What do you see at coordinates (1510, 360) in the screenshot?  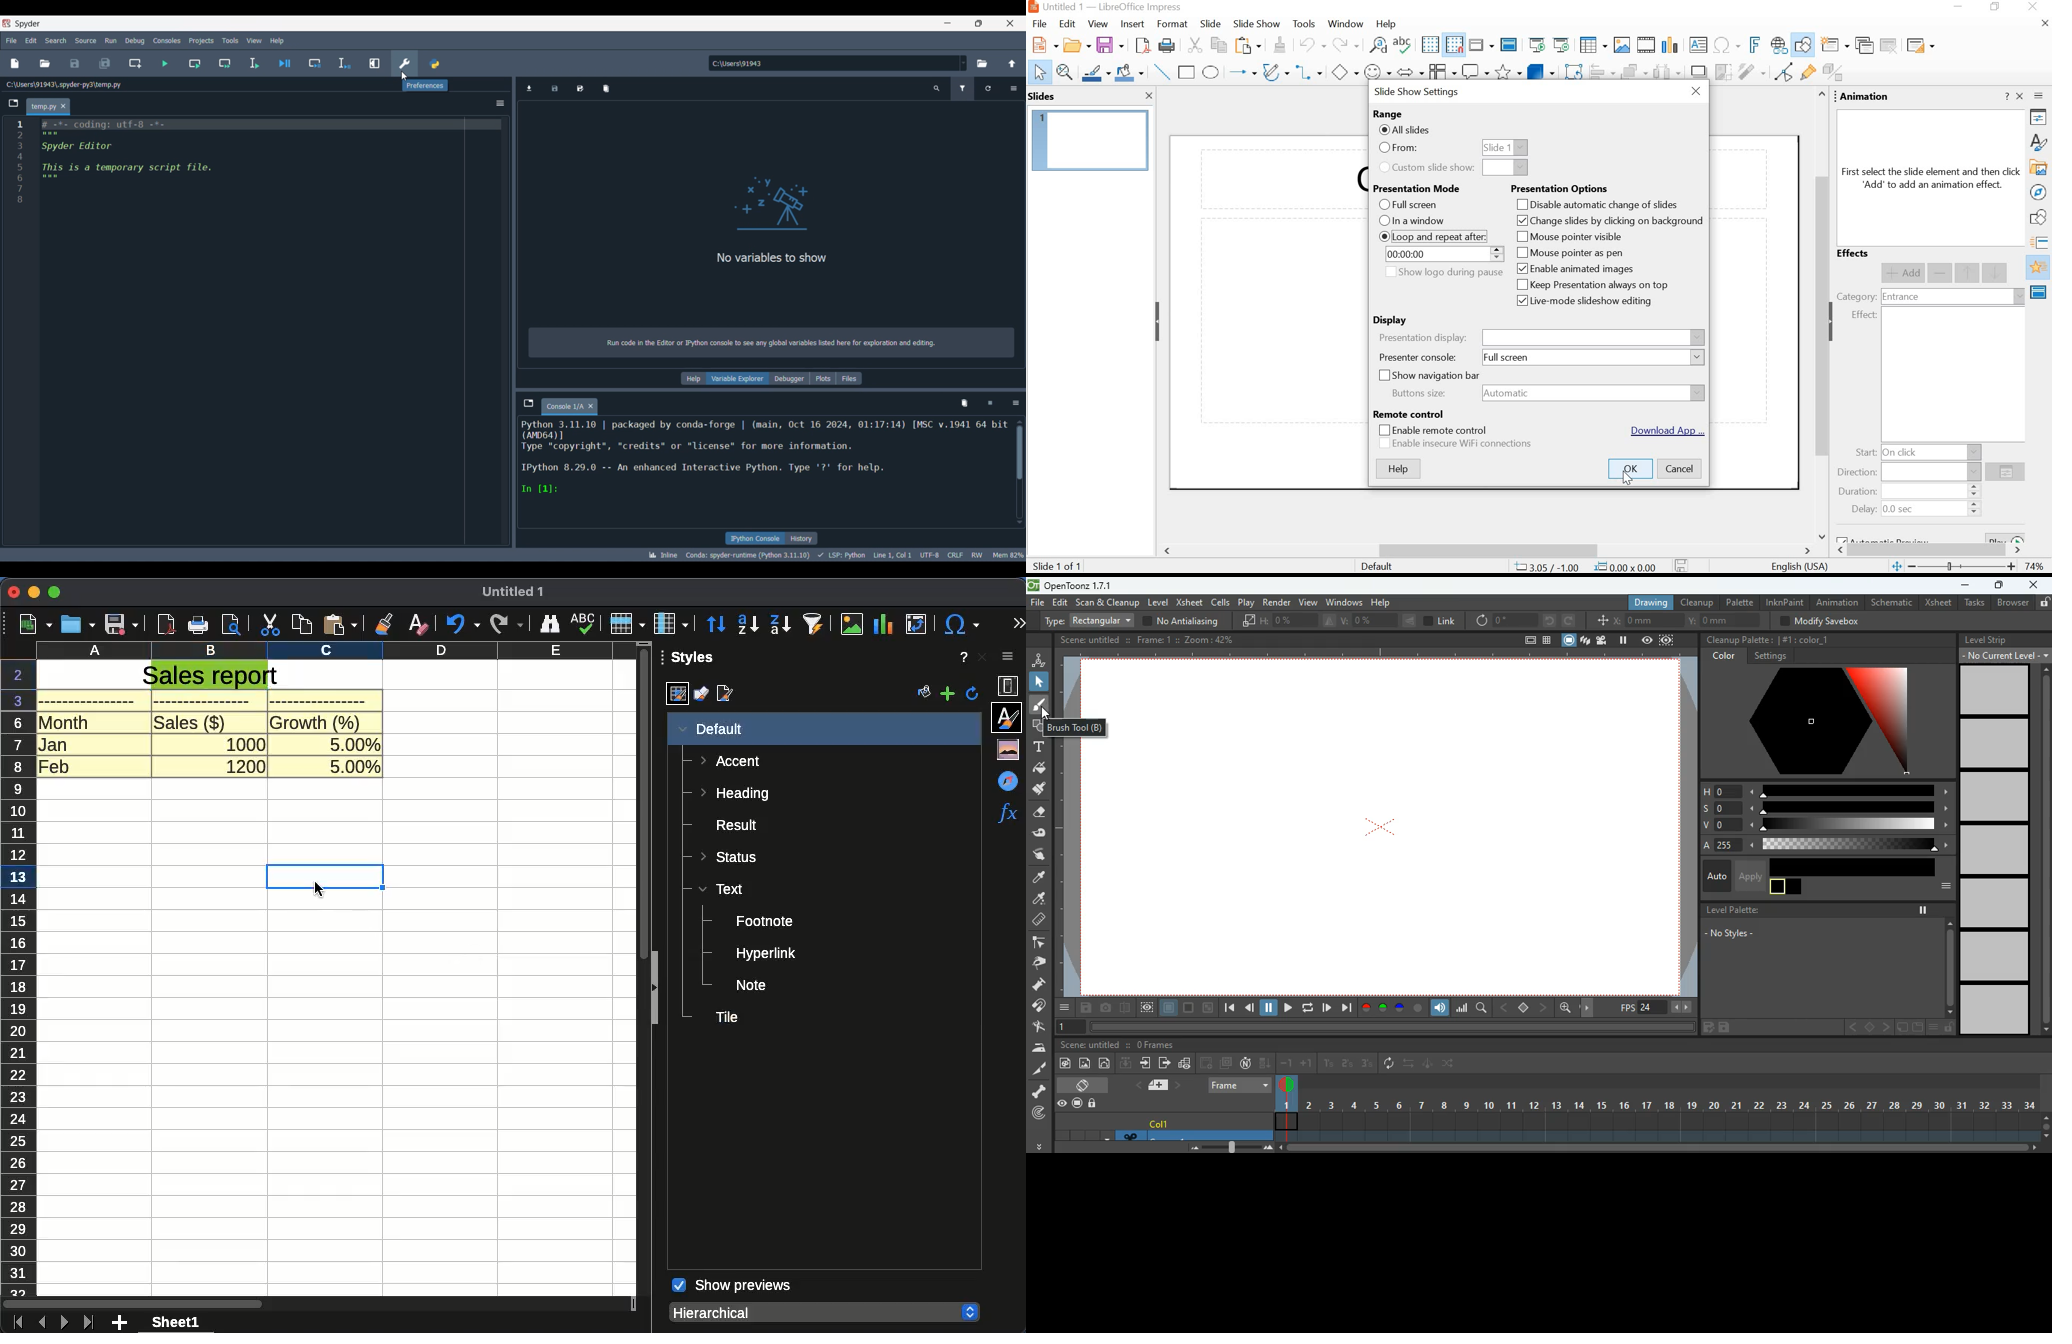 I see `full screen` at bounding box center [1510, 360].